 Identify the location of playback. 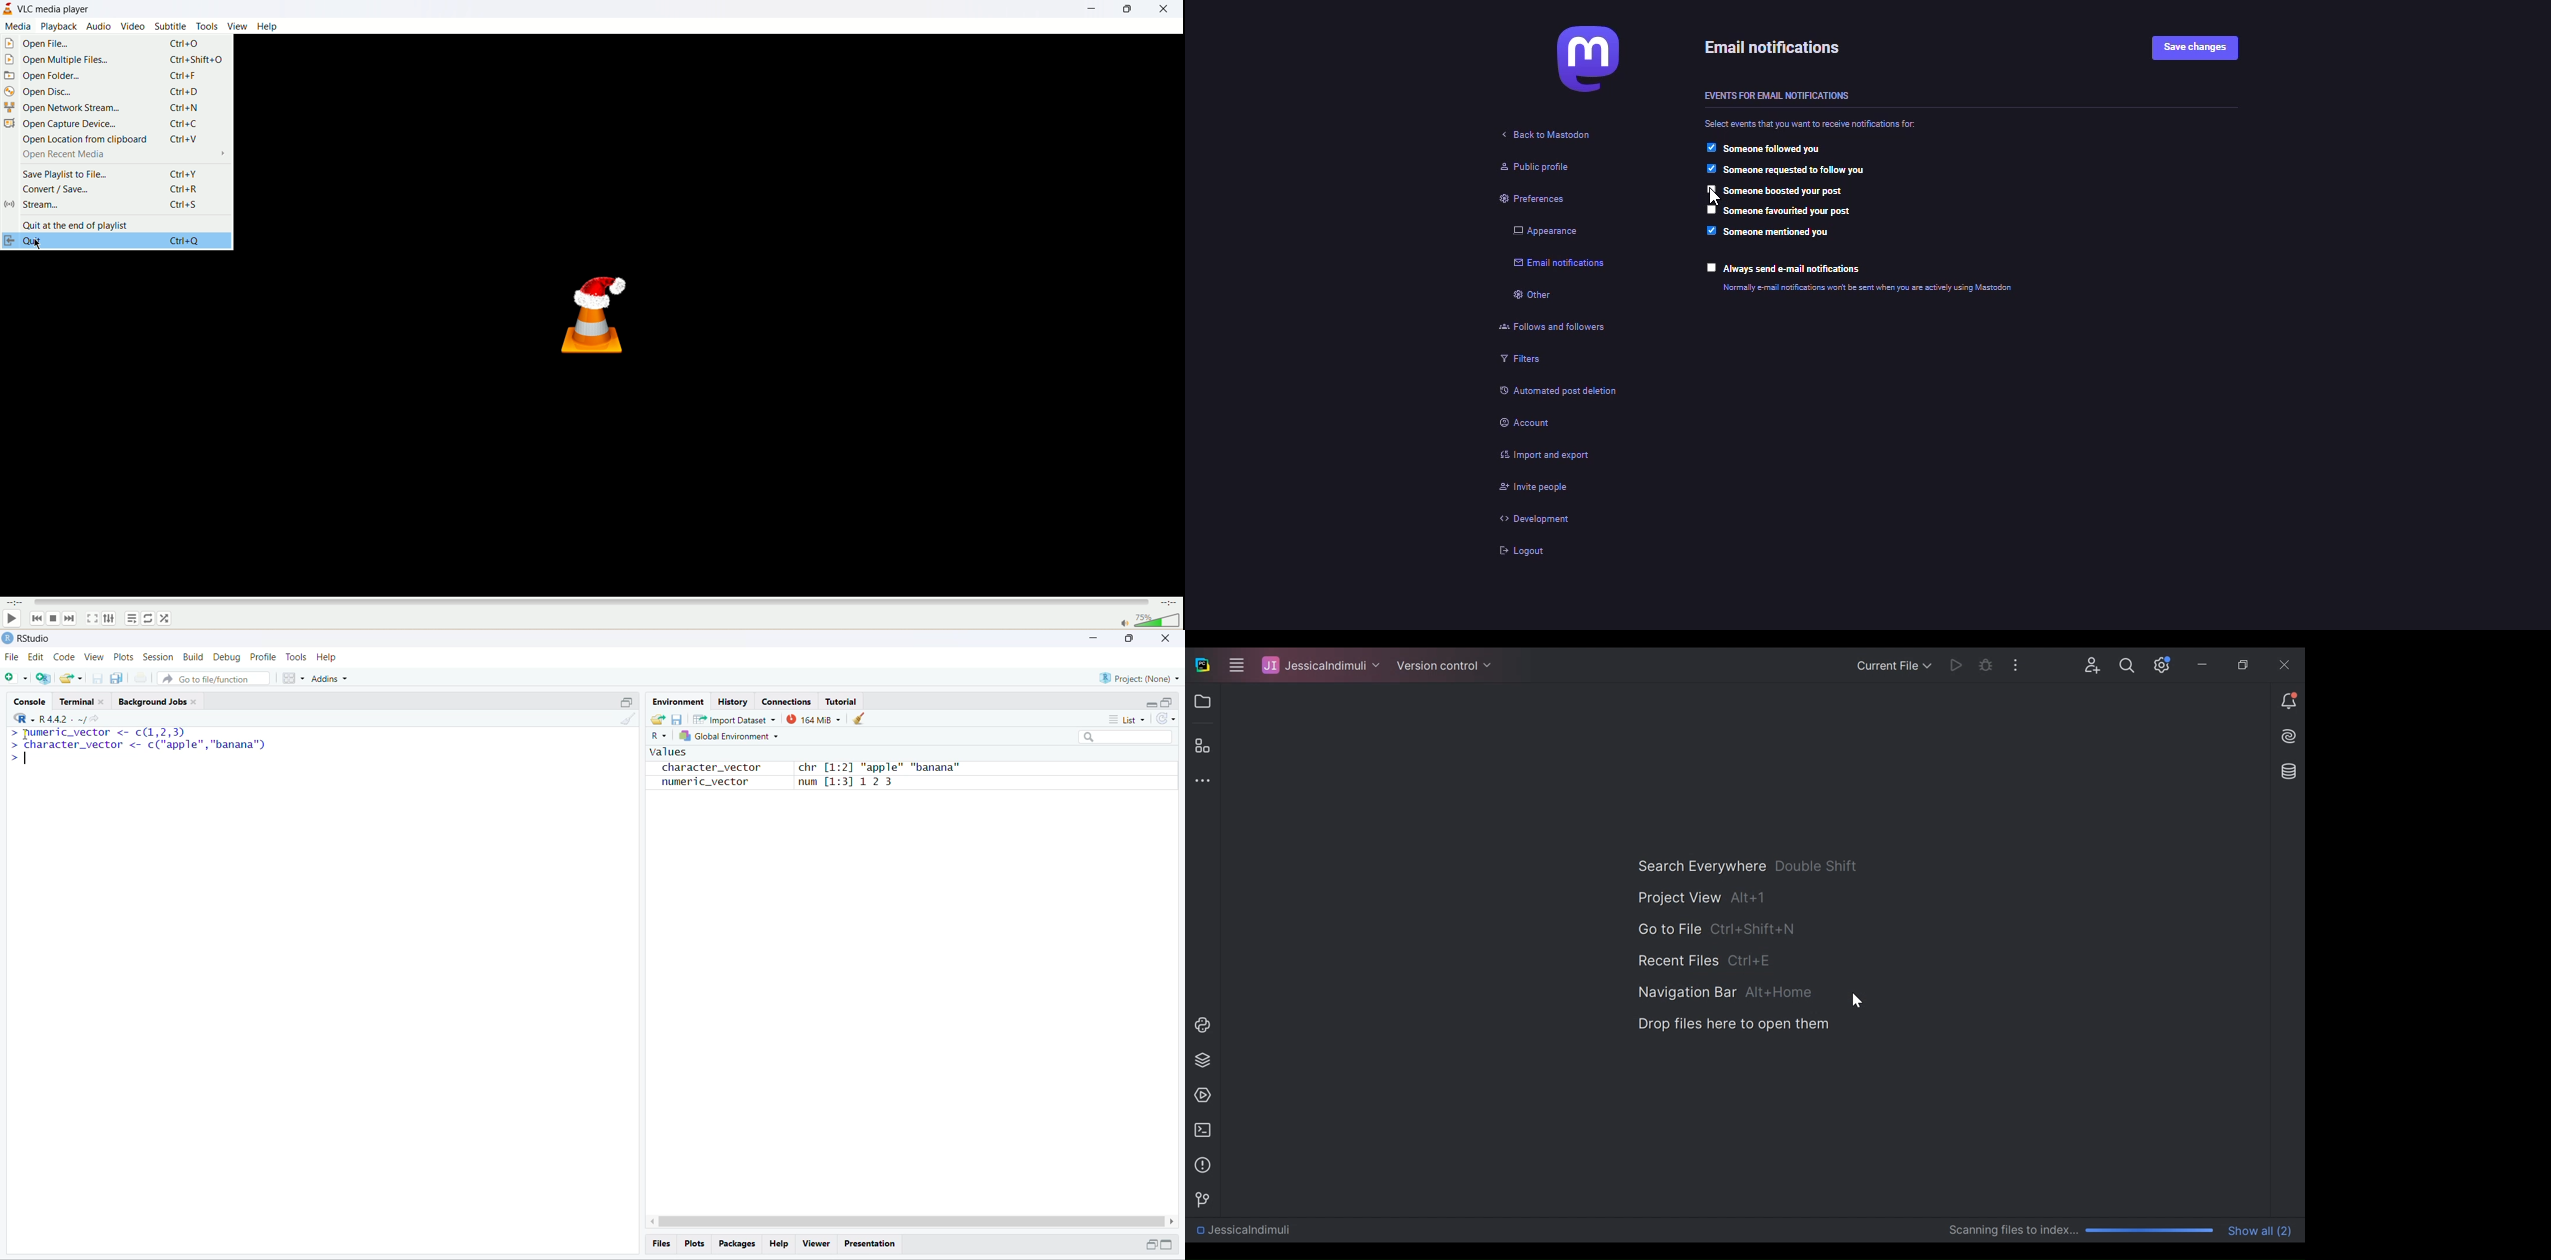
(59, 27).